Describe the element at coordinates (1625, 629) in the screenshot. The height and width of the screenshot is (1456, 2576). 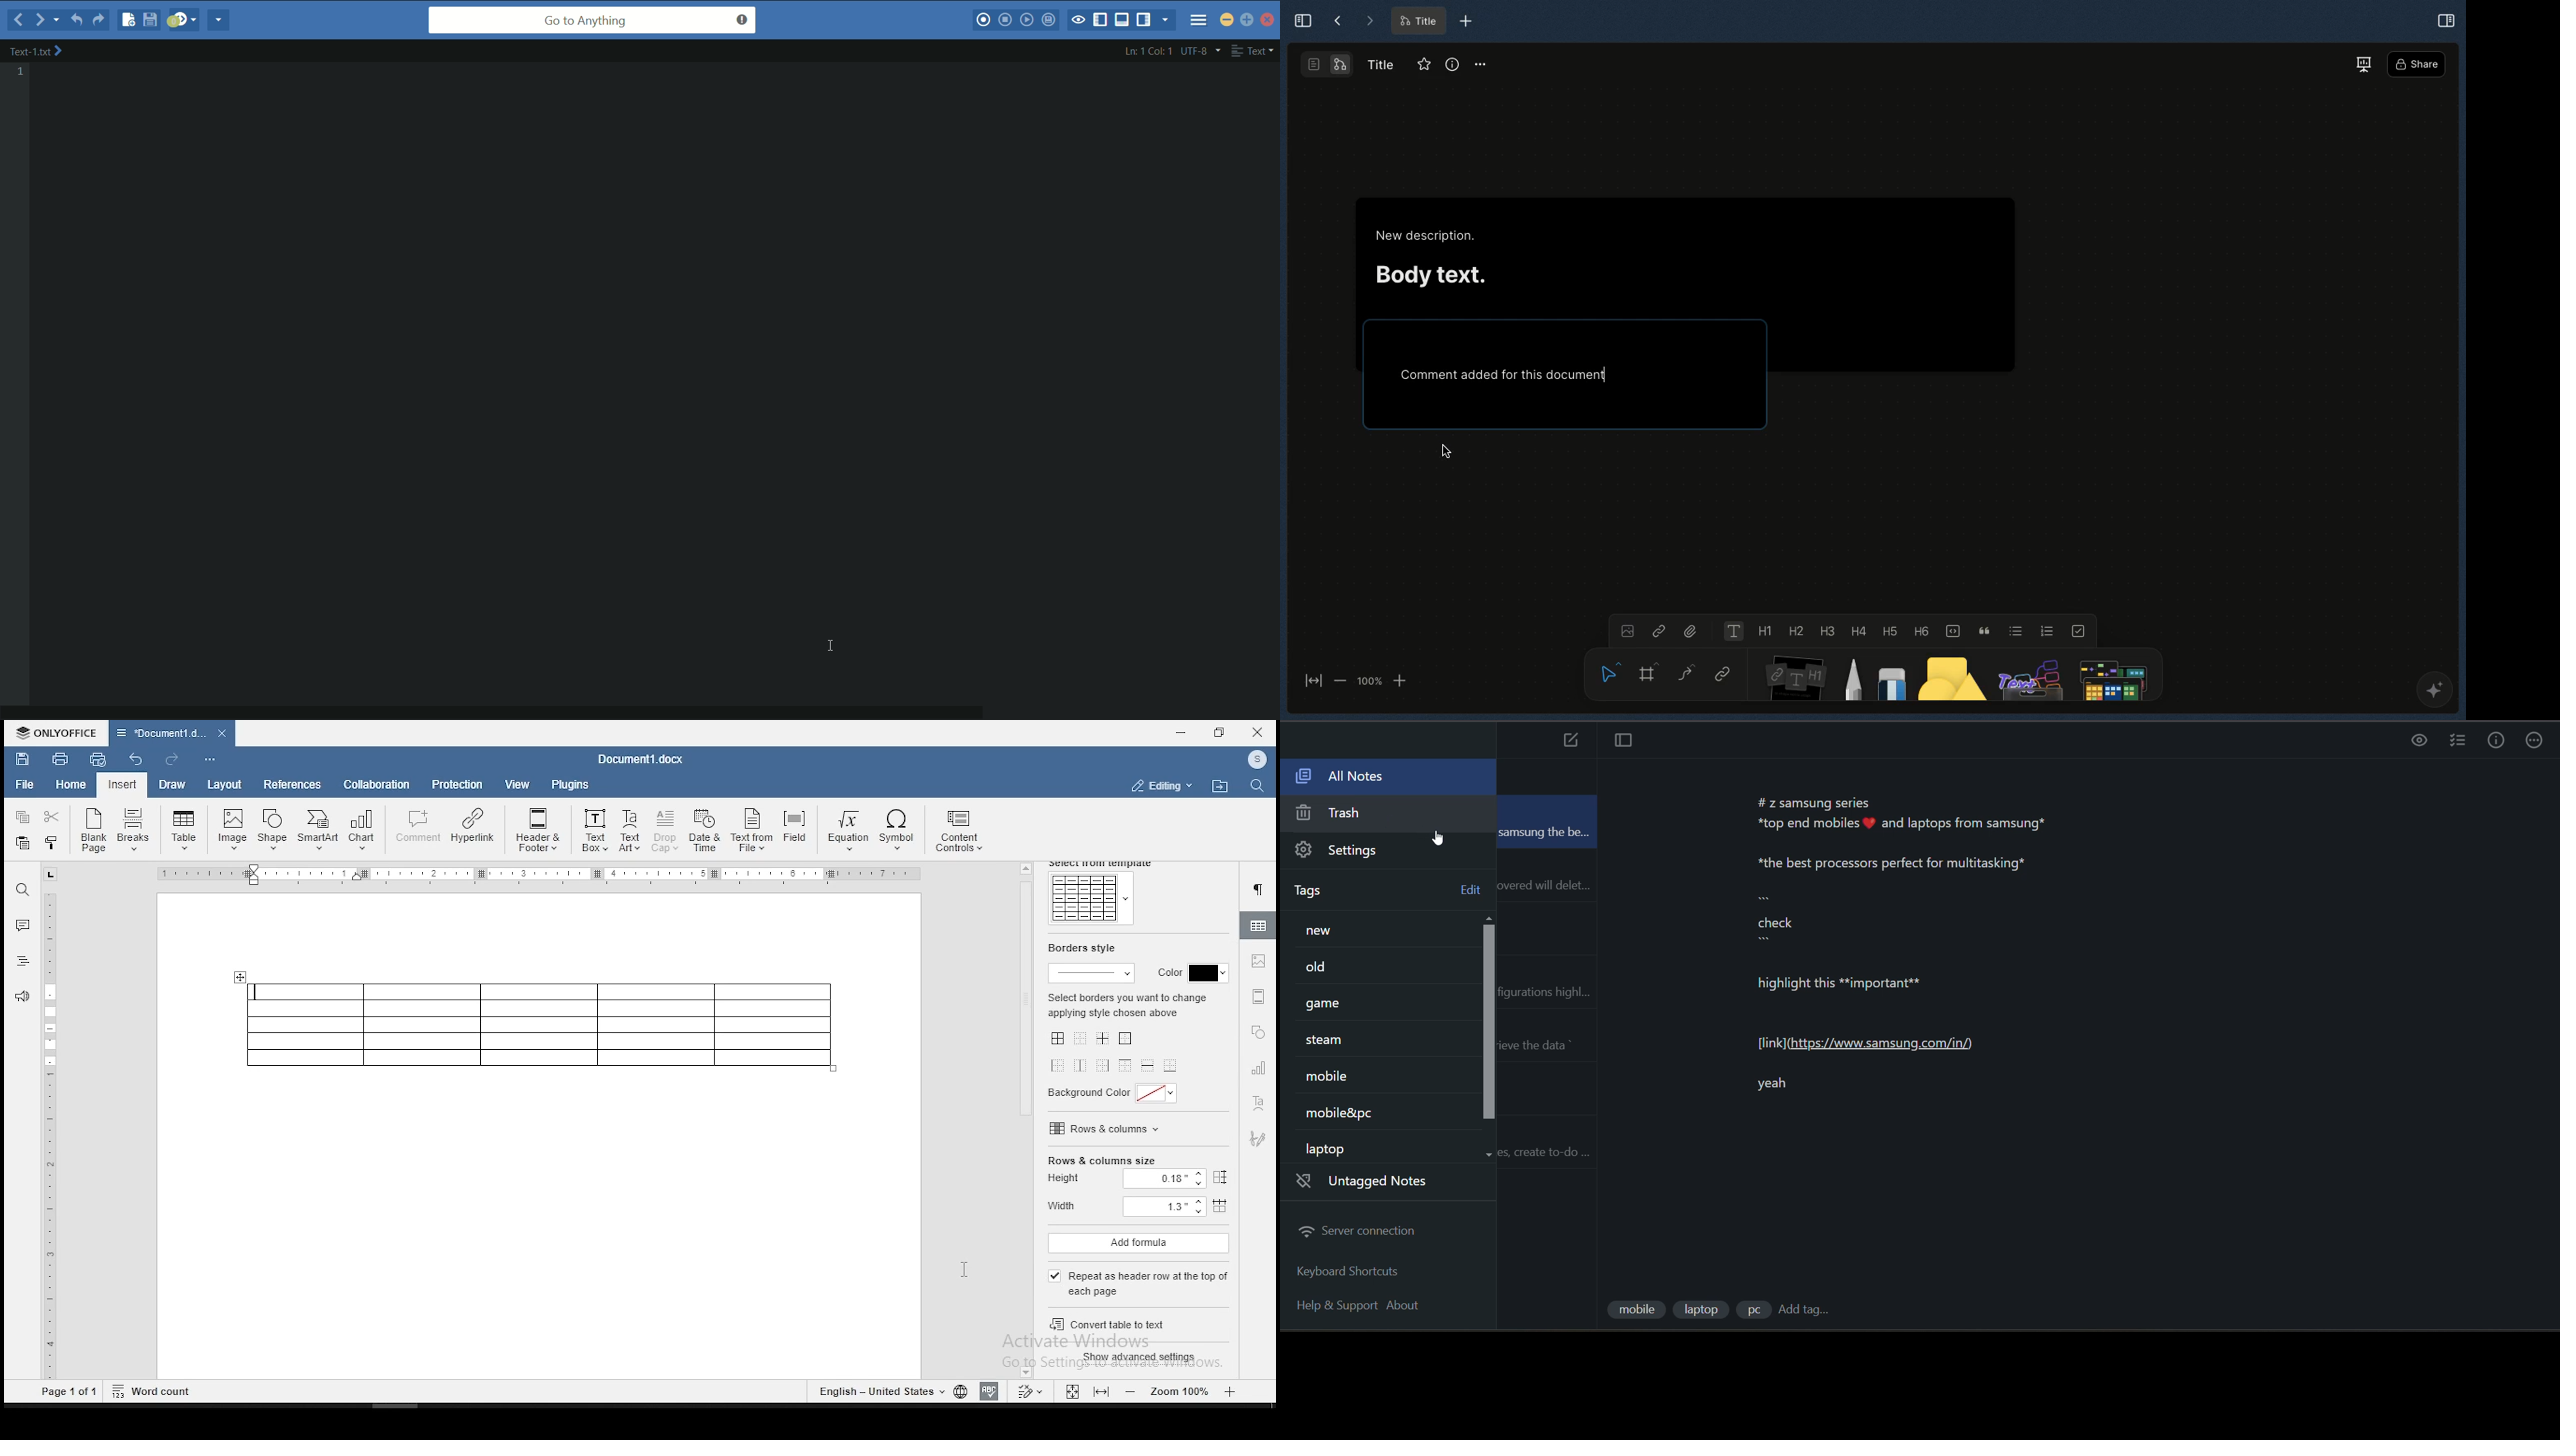
I see `Image` at that location.